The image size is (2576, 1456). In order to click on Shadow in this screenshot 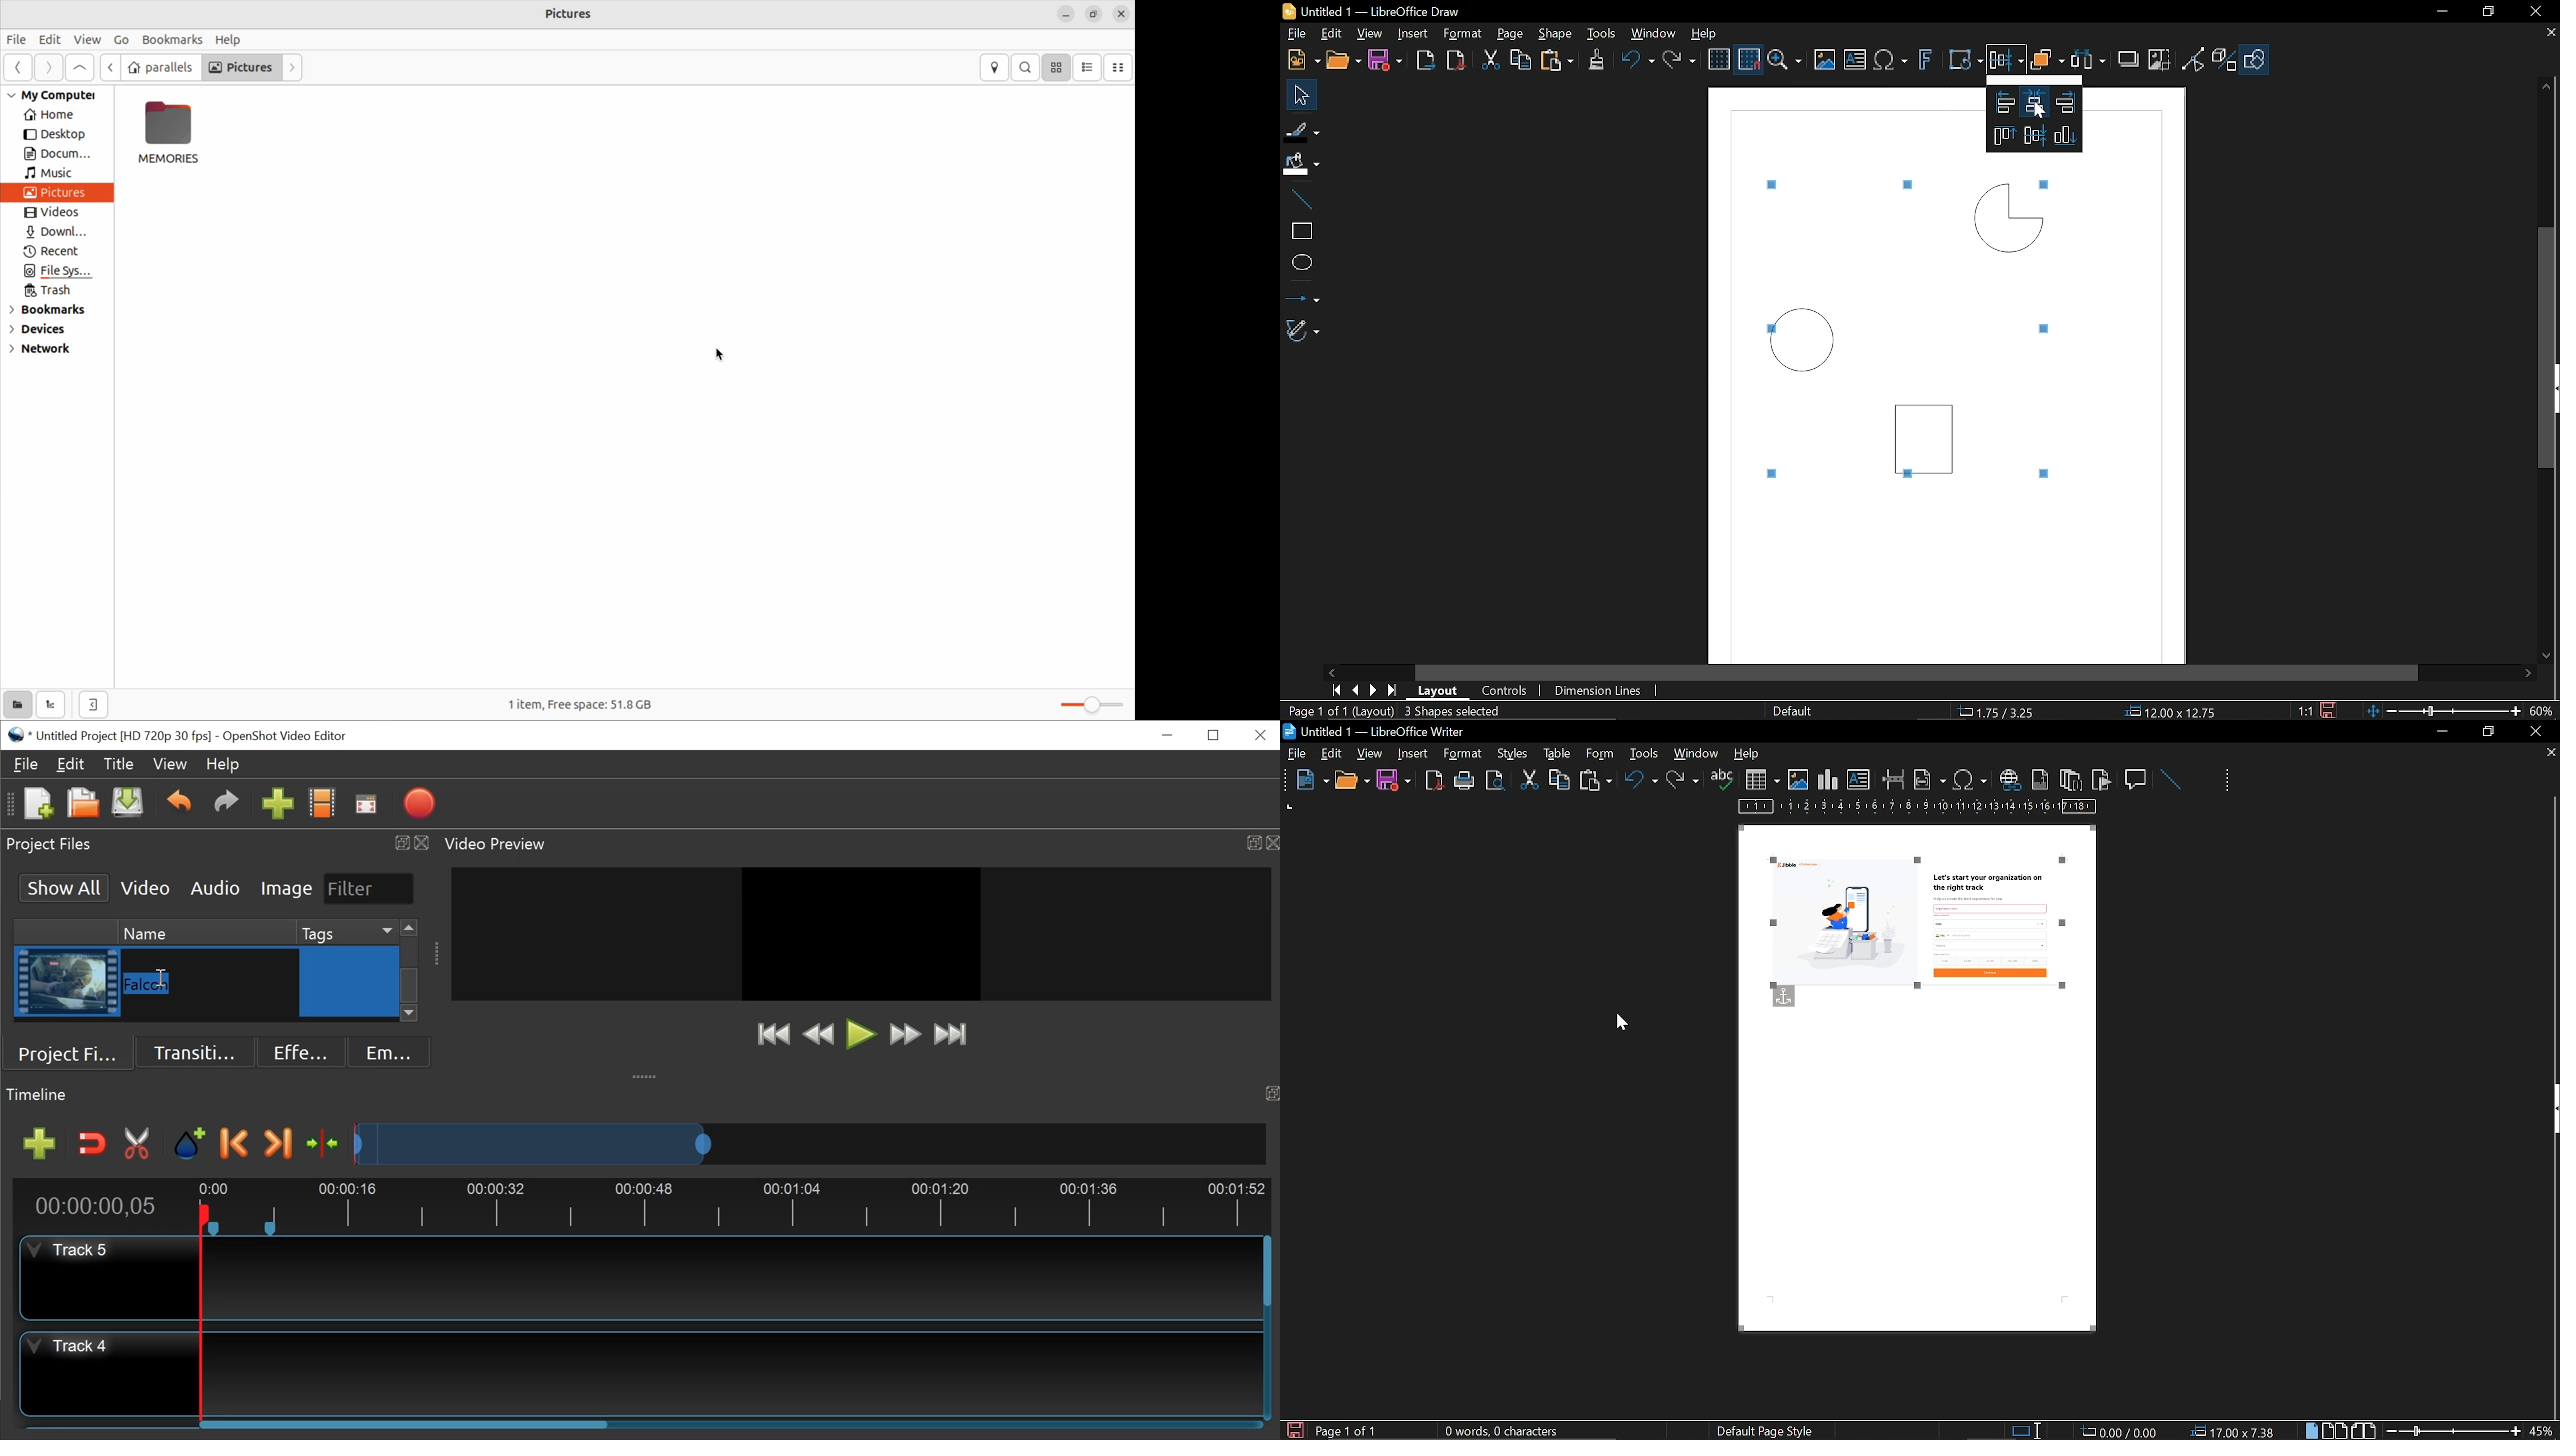, I will do `click(2128, 61)`.